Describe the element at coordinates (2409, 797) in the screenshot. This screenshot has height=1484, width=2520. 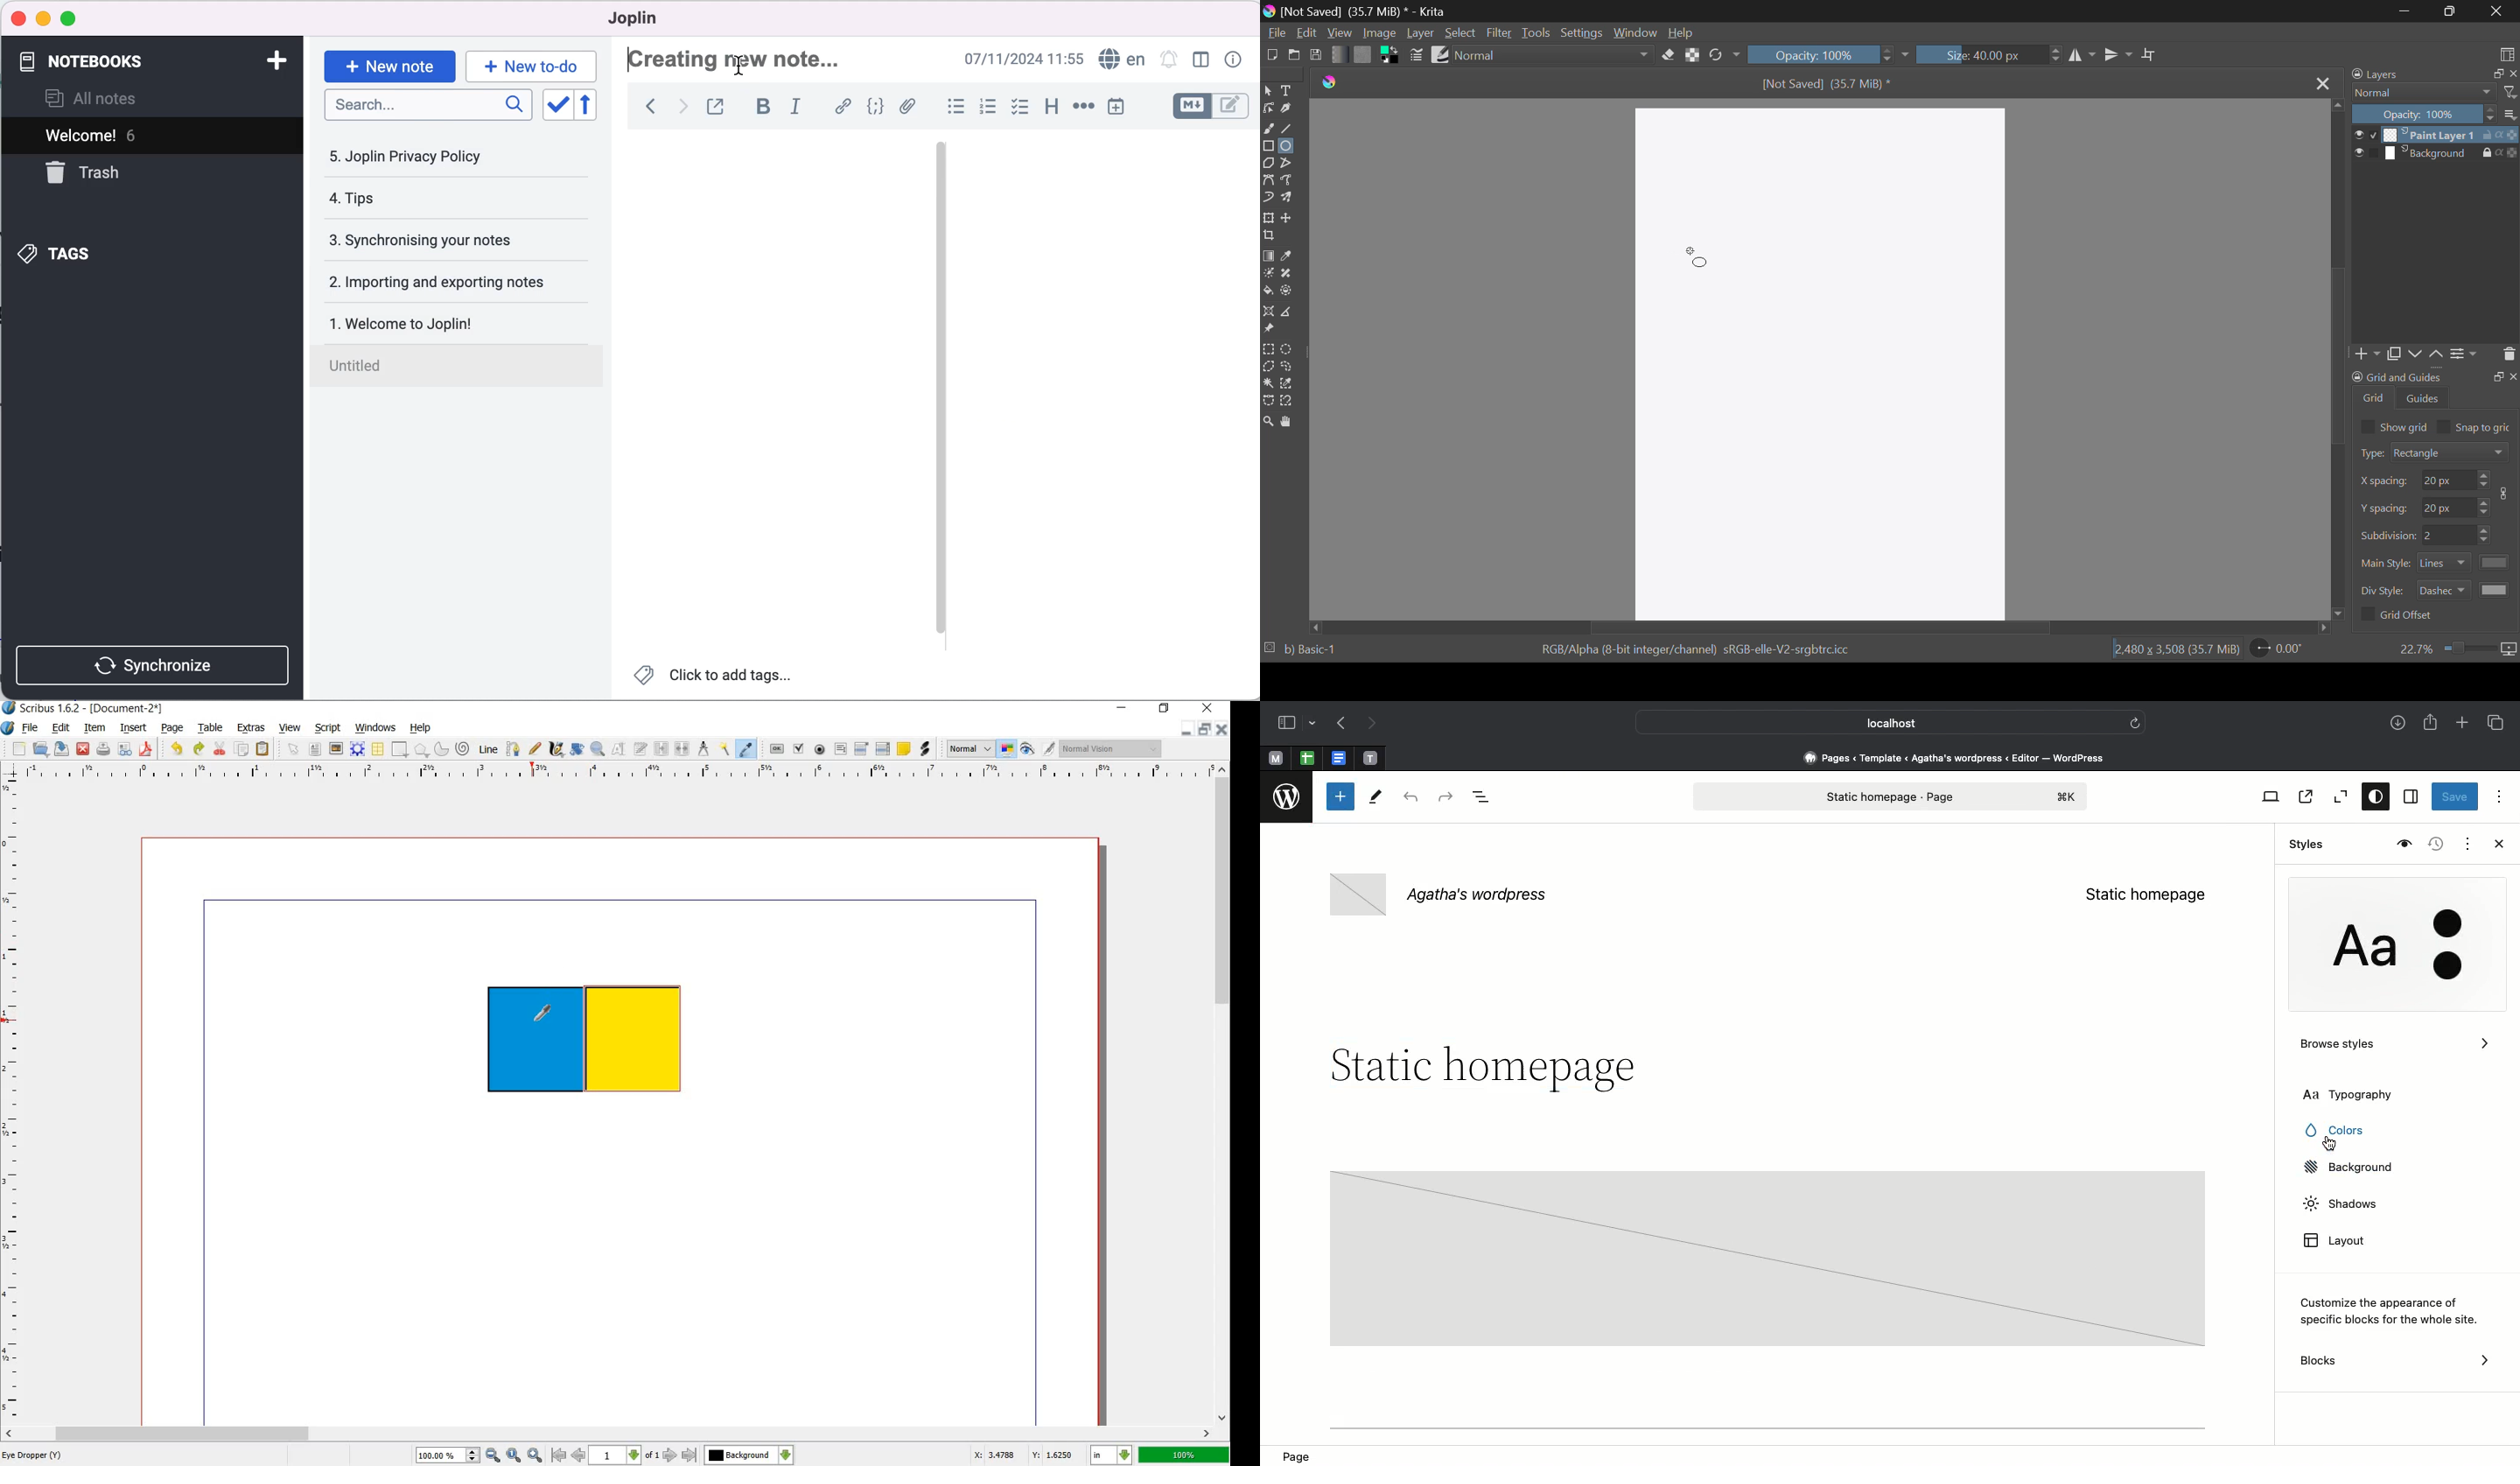
I see `Settings` at that location.